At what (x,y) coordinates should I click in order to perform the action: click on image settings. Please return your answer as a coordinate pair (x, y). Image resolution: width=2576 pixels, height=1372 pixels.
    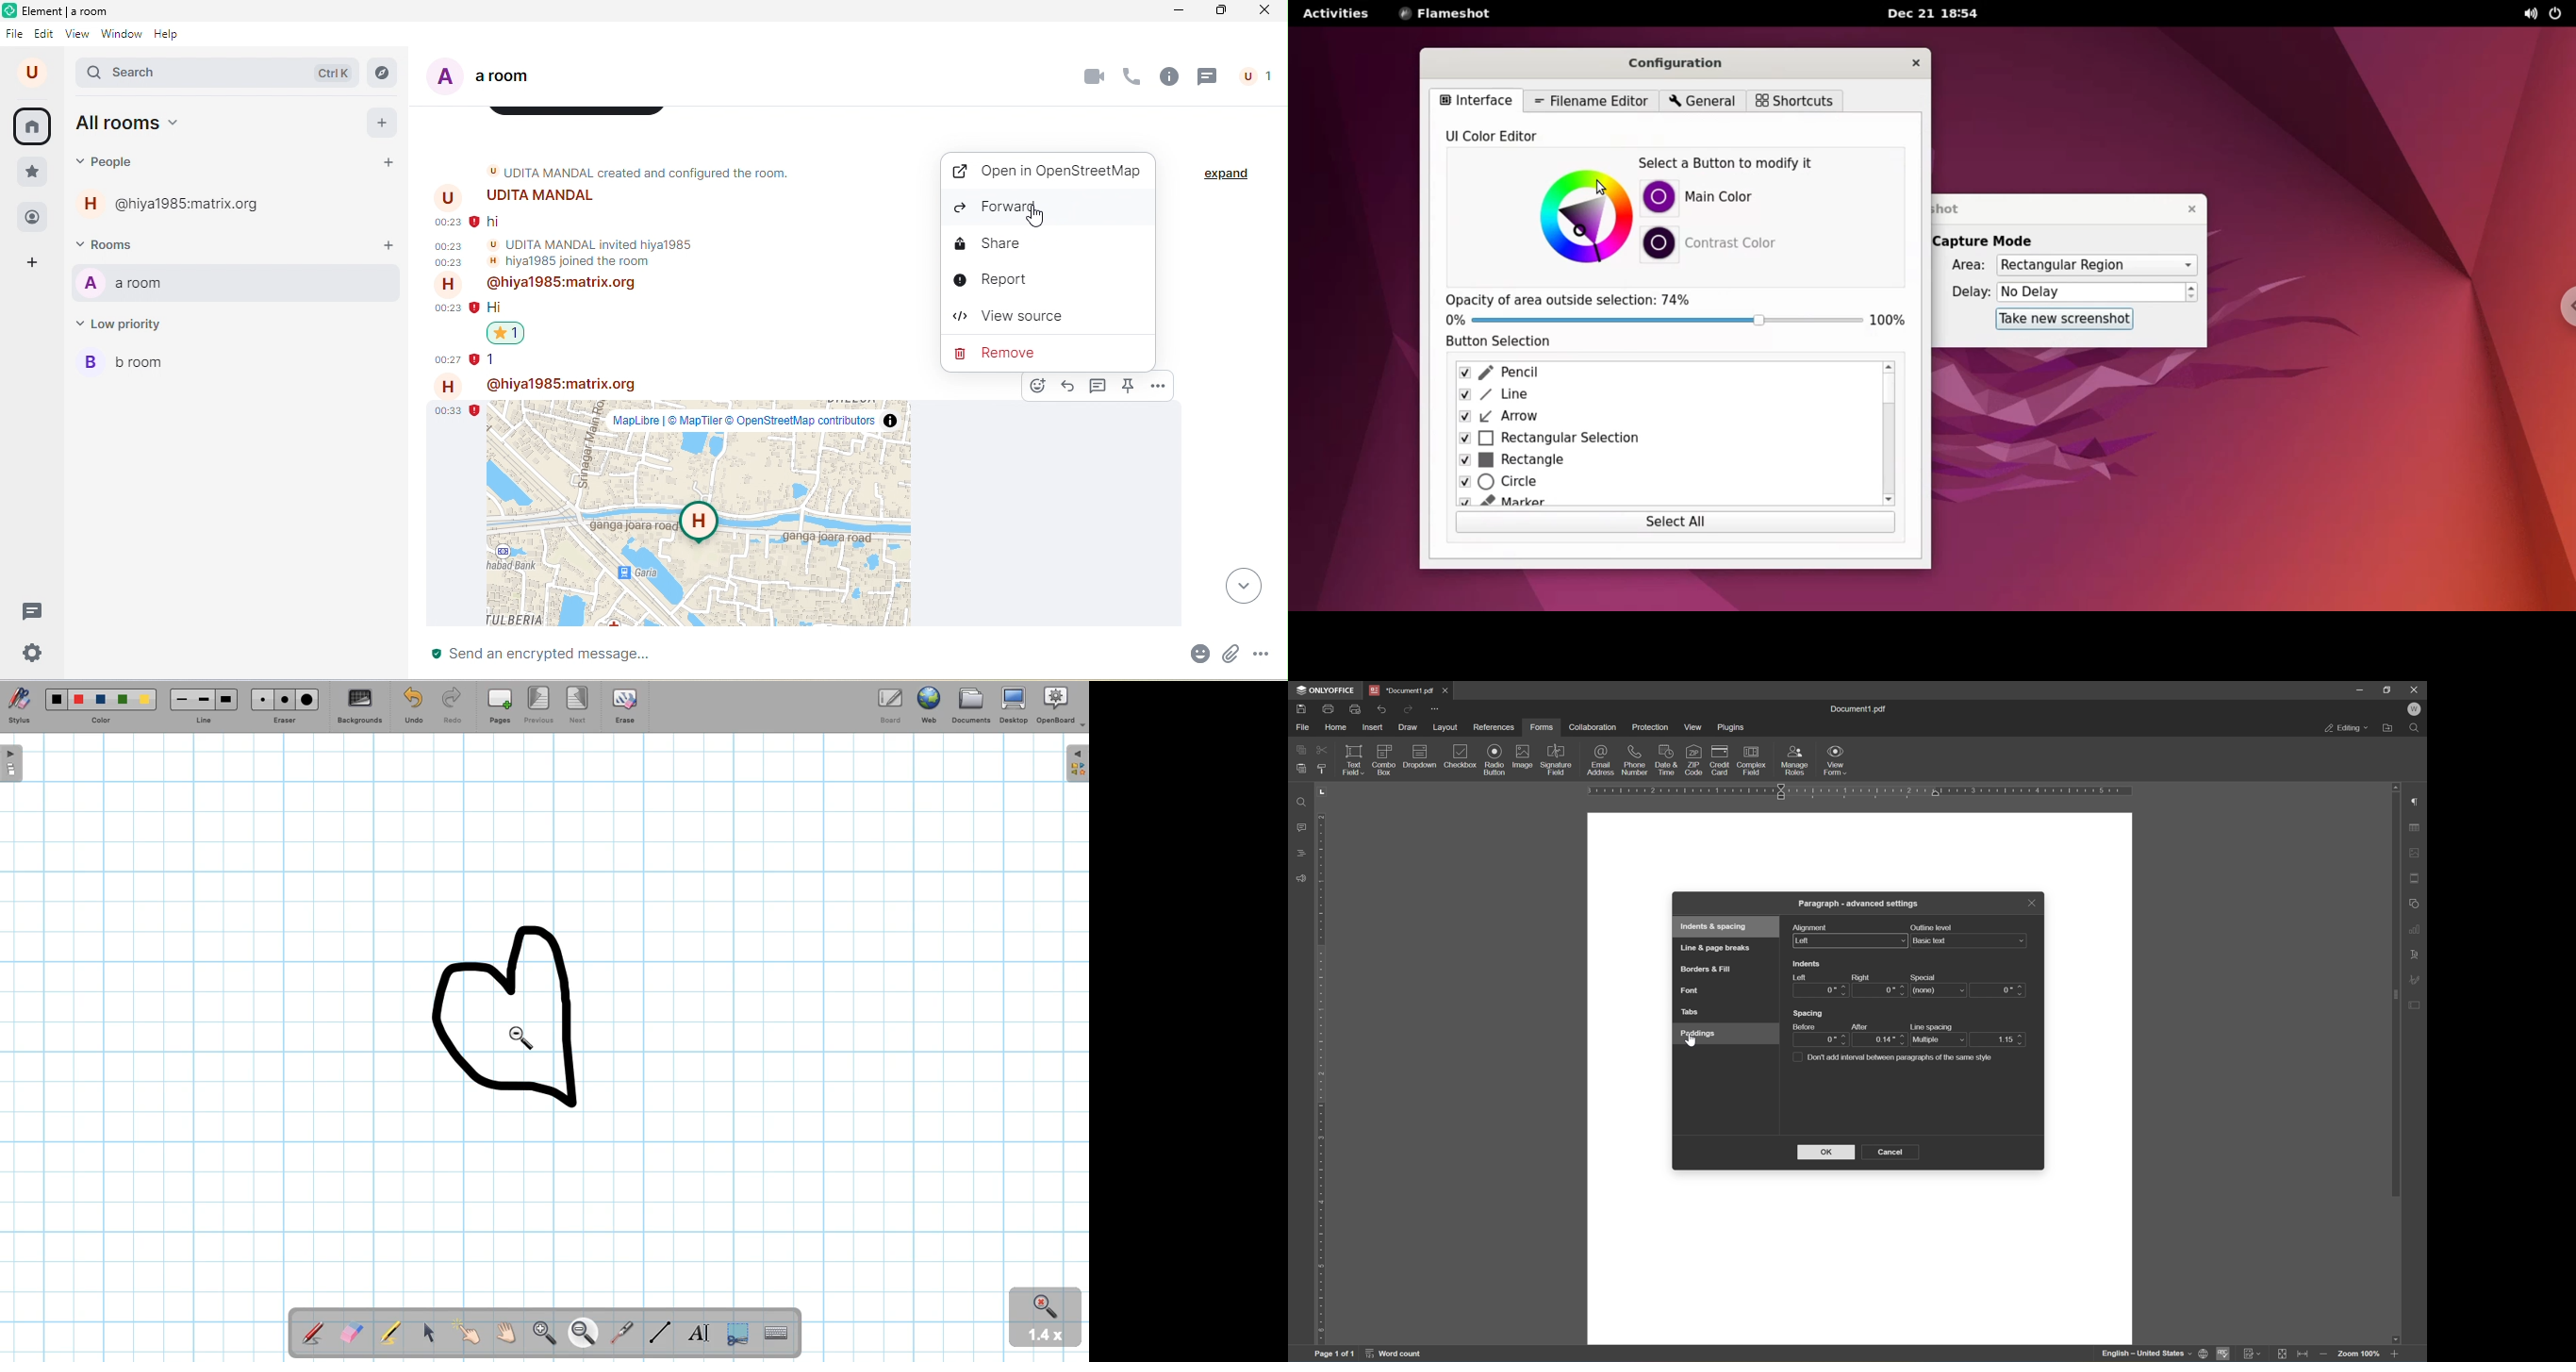
    Looking at the image, I should click on (2415, 855).